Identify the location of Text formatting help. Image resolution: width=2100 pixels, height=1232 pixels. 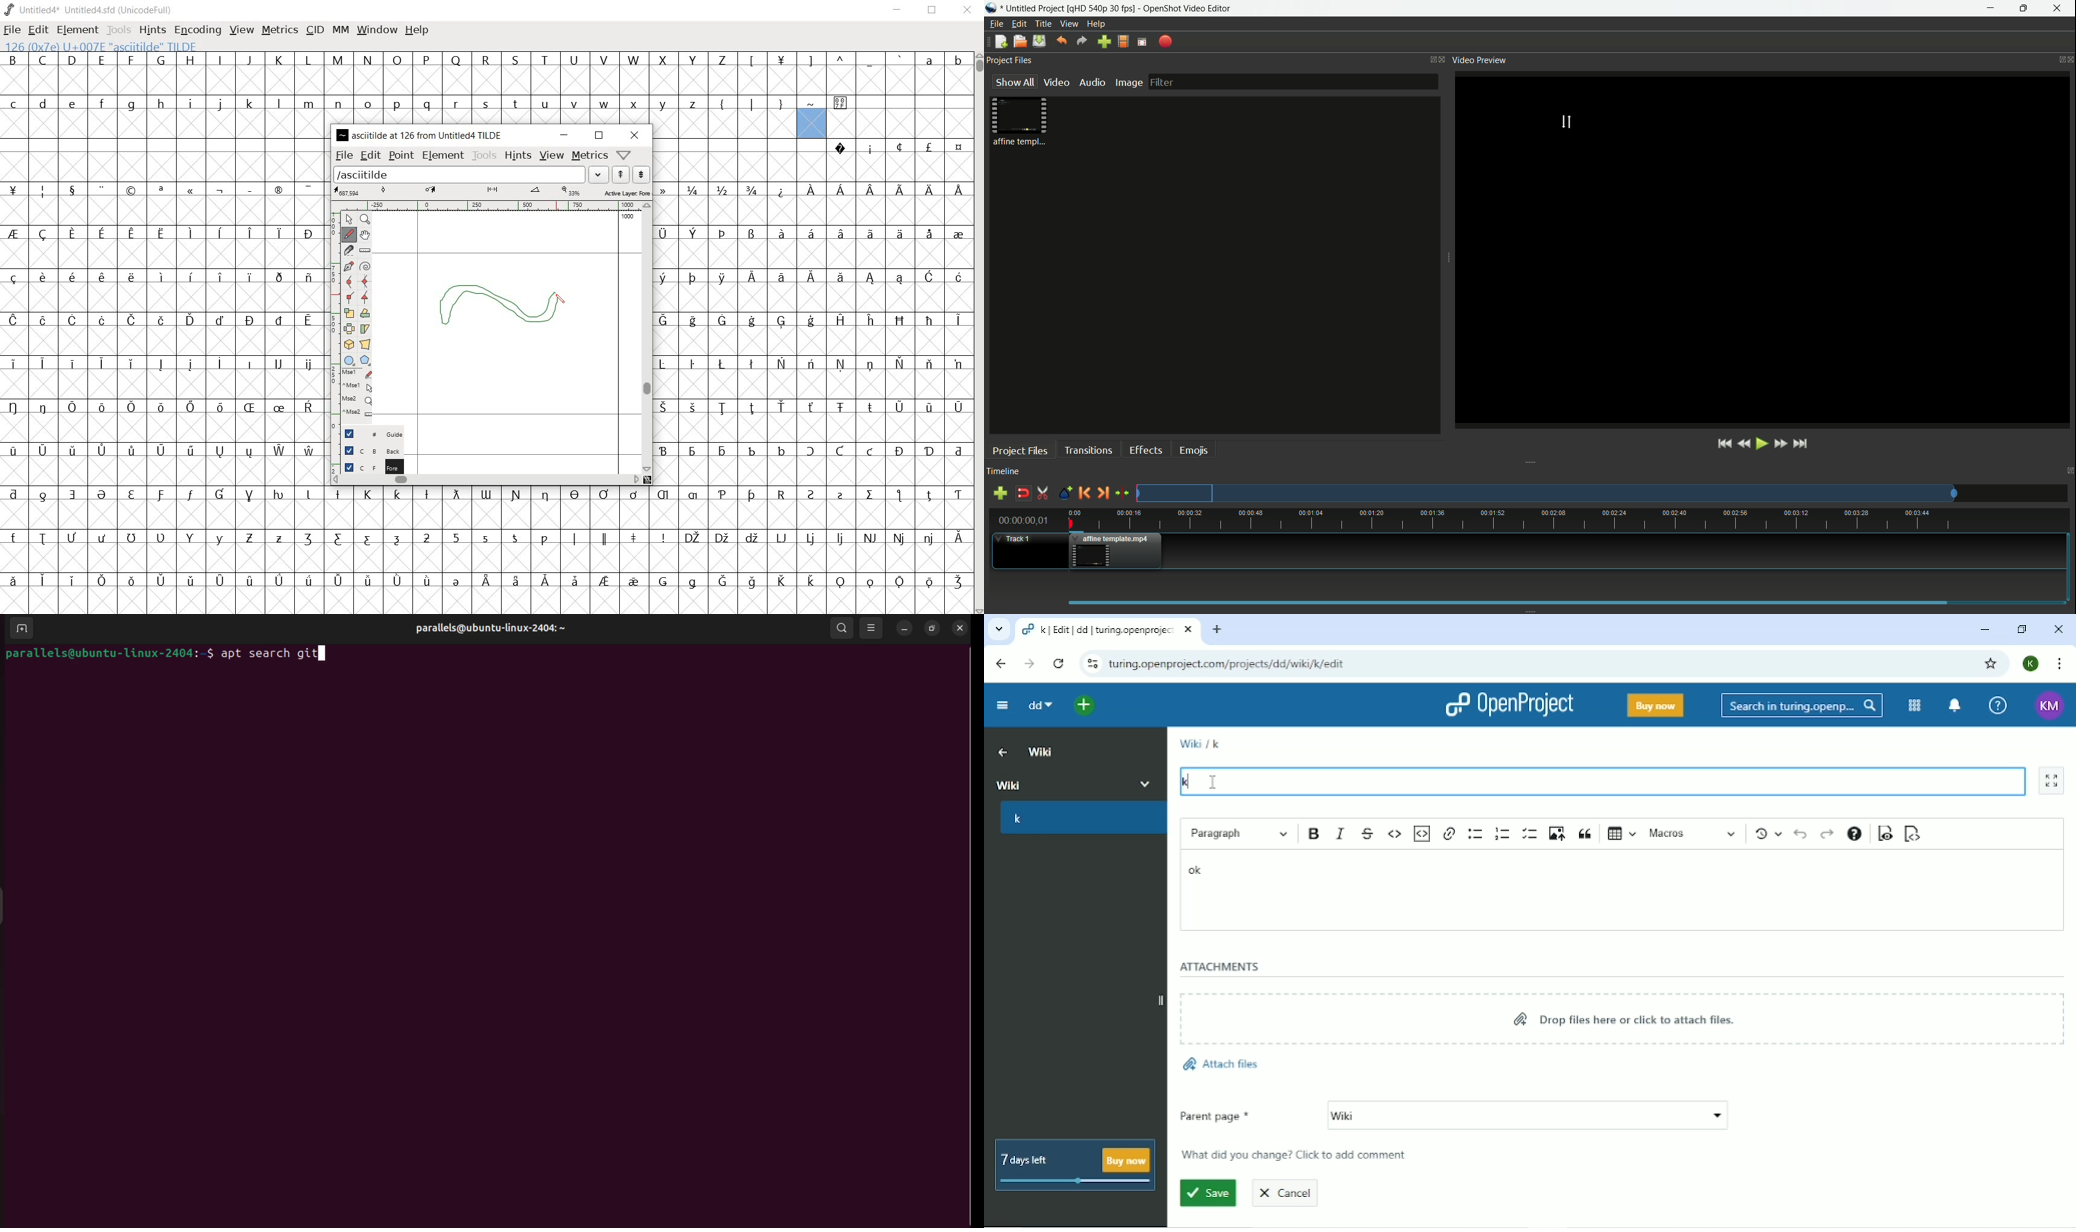
(1854, 834).